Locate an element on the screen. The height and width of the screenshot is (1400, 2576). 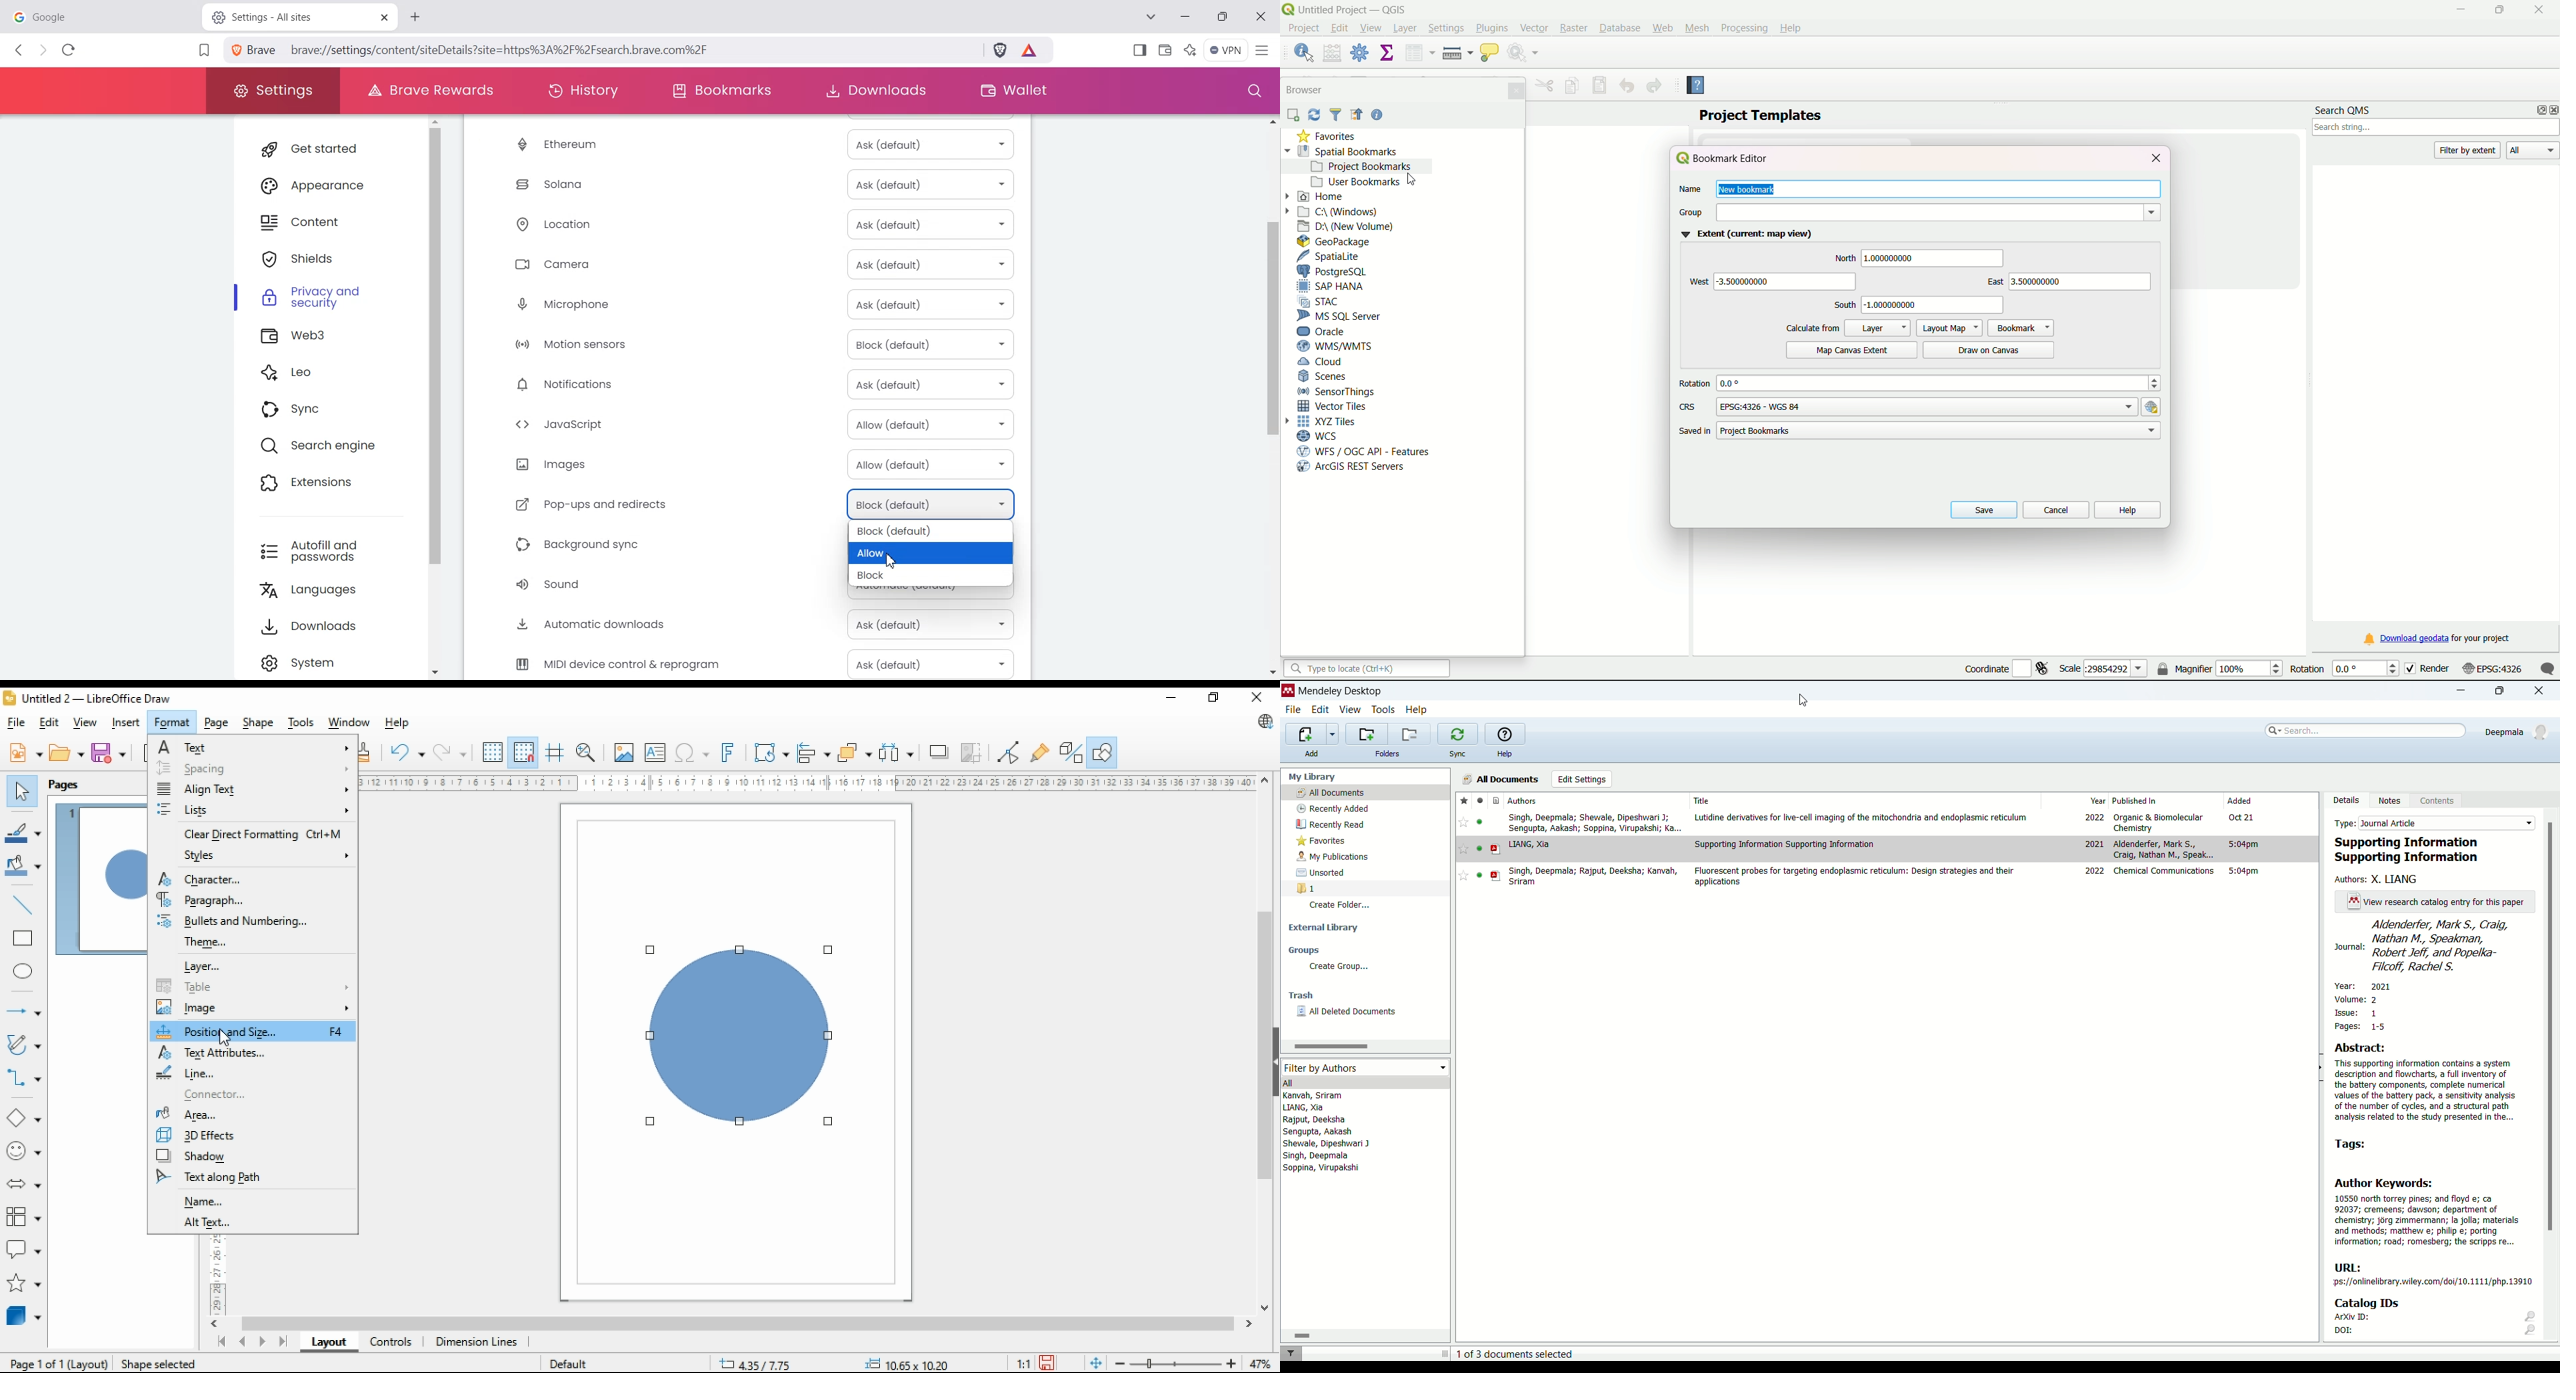
History is located at coordinates (583, 91).